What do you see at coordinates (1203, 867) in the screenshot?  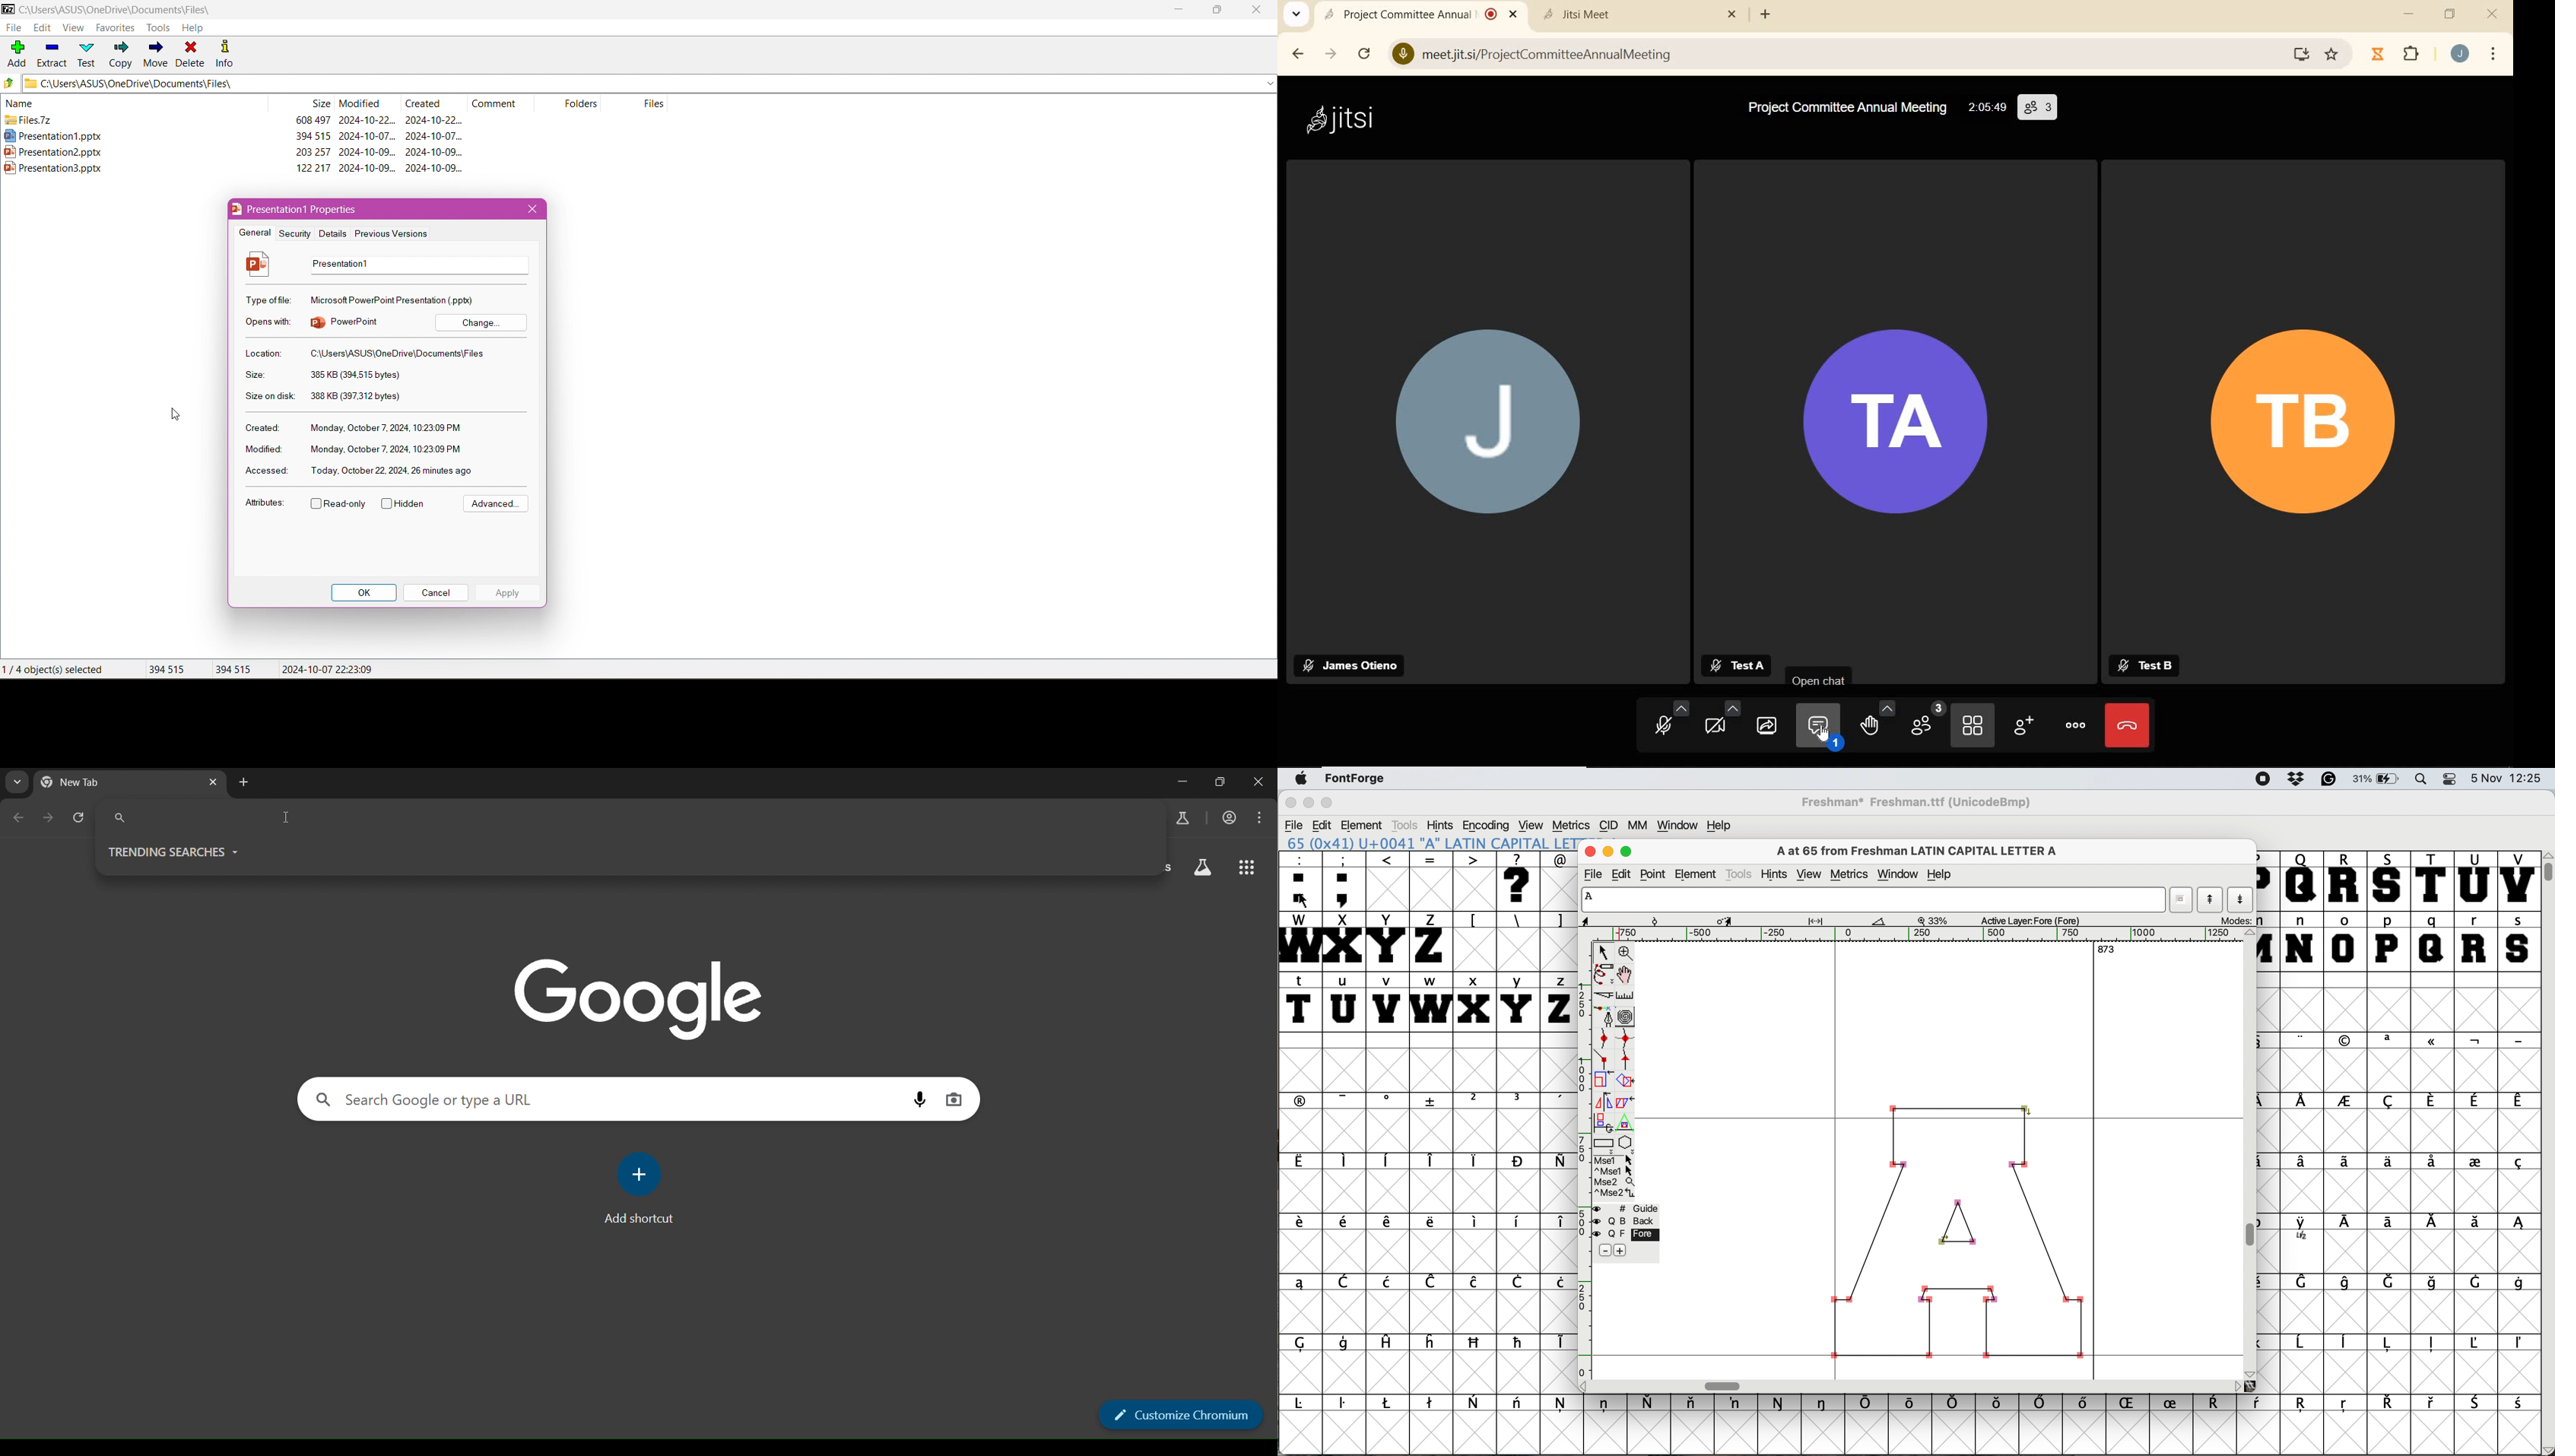 I see `search labs` at bounding box center [1203, 867].